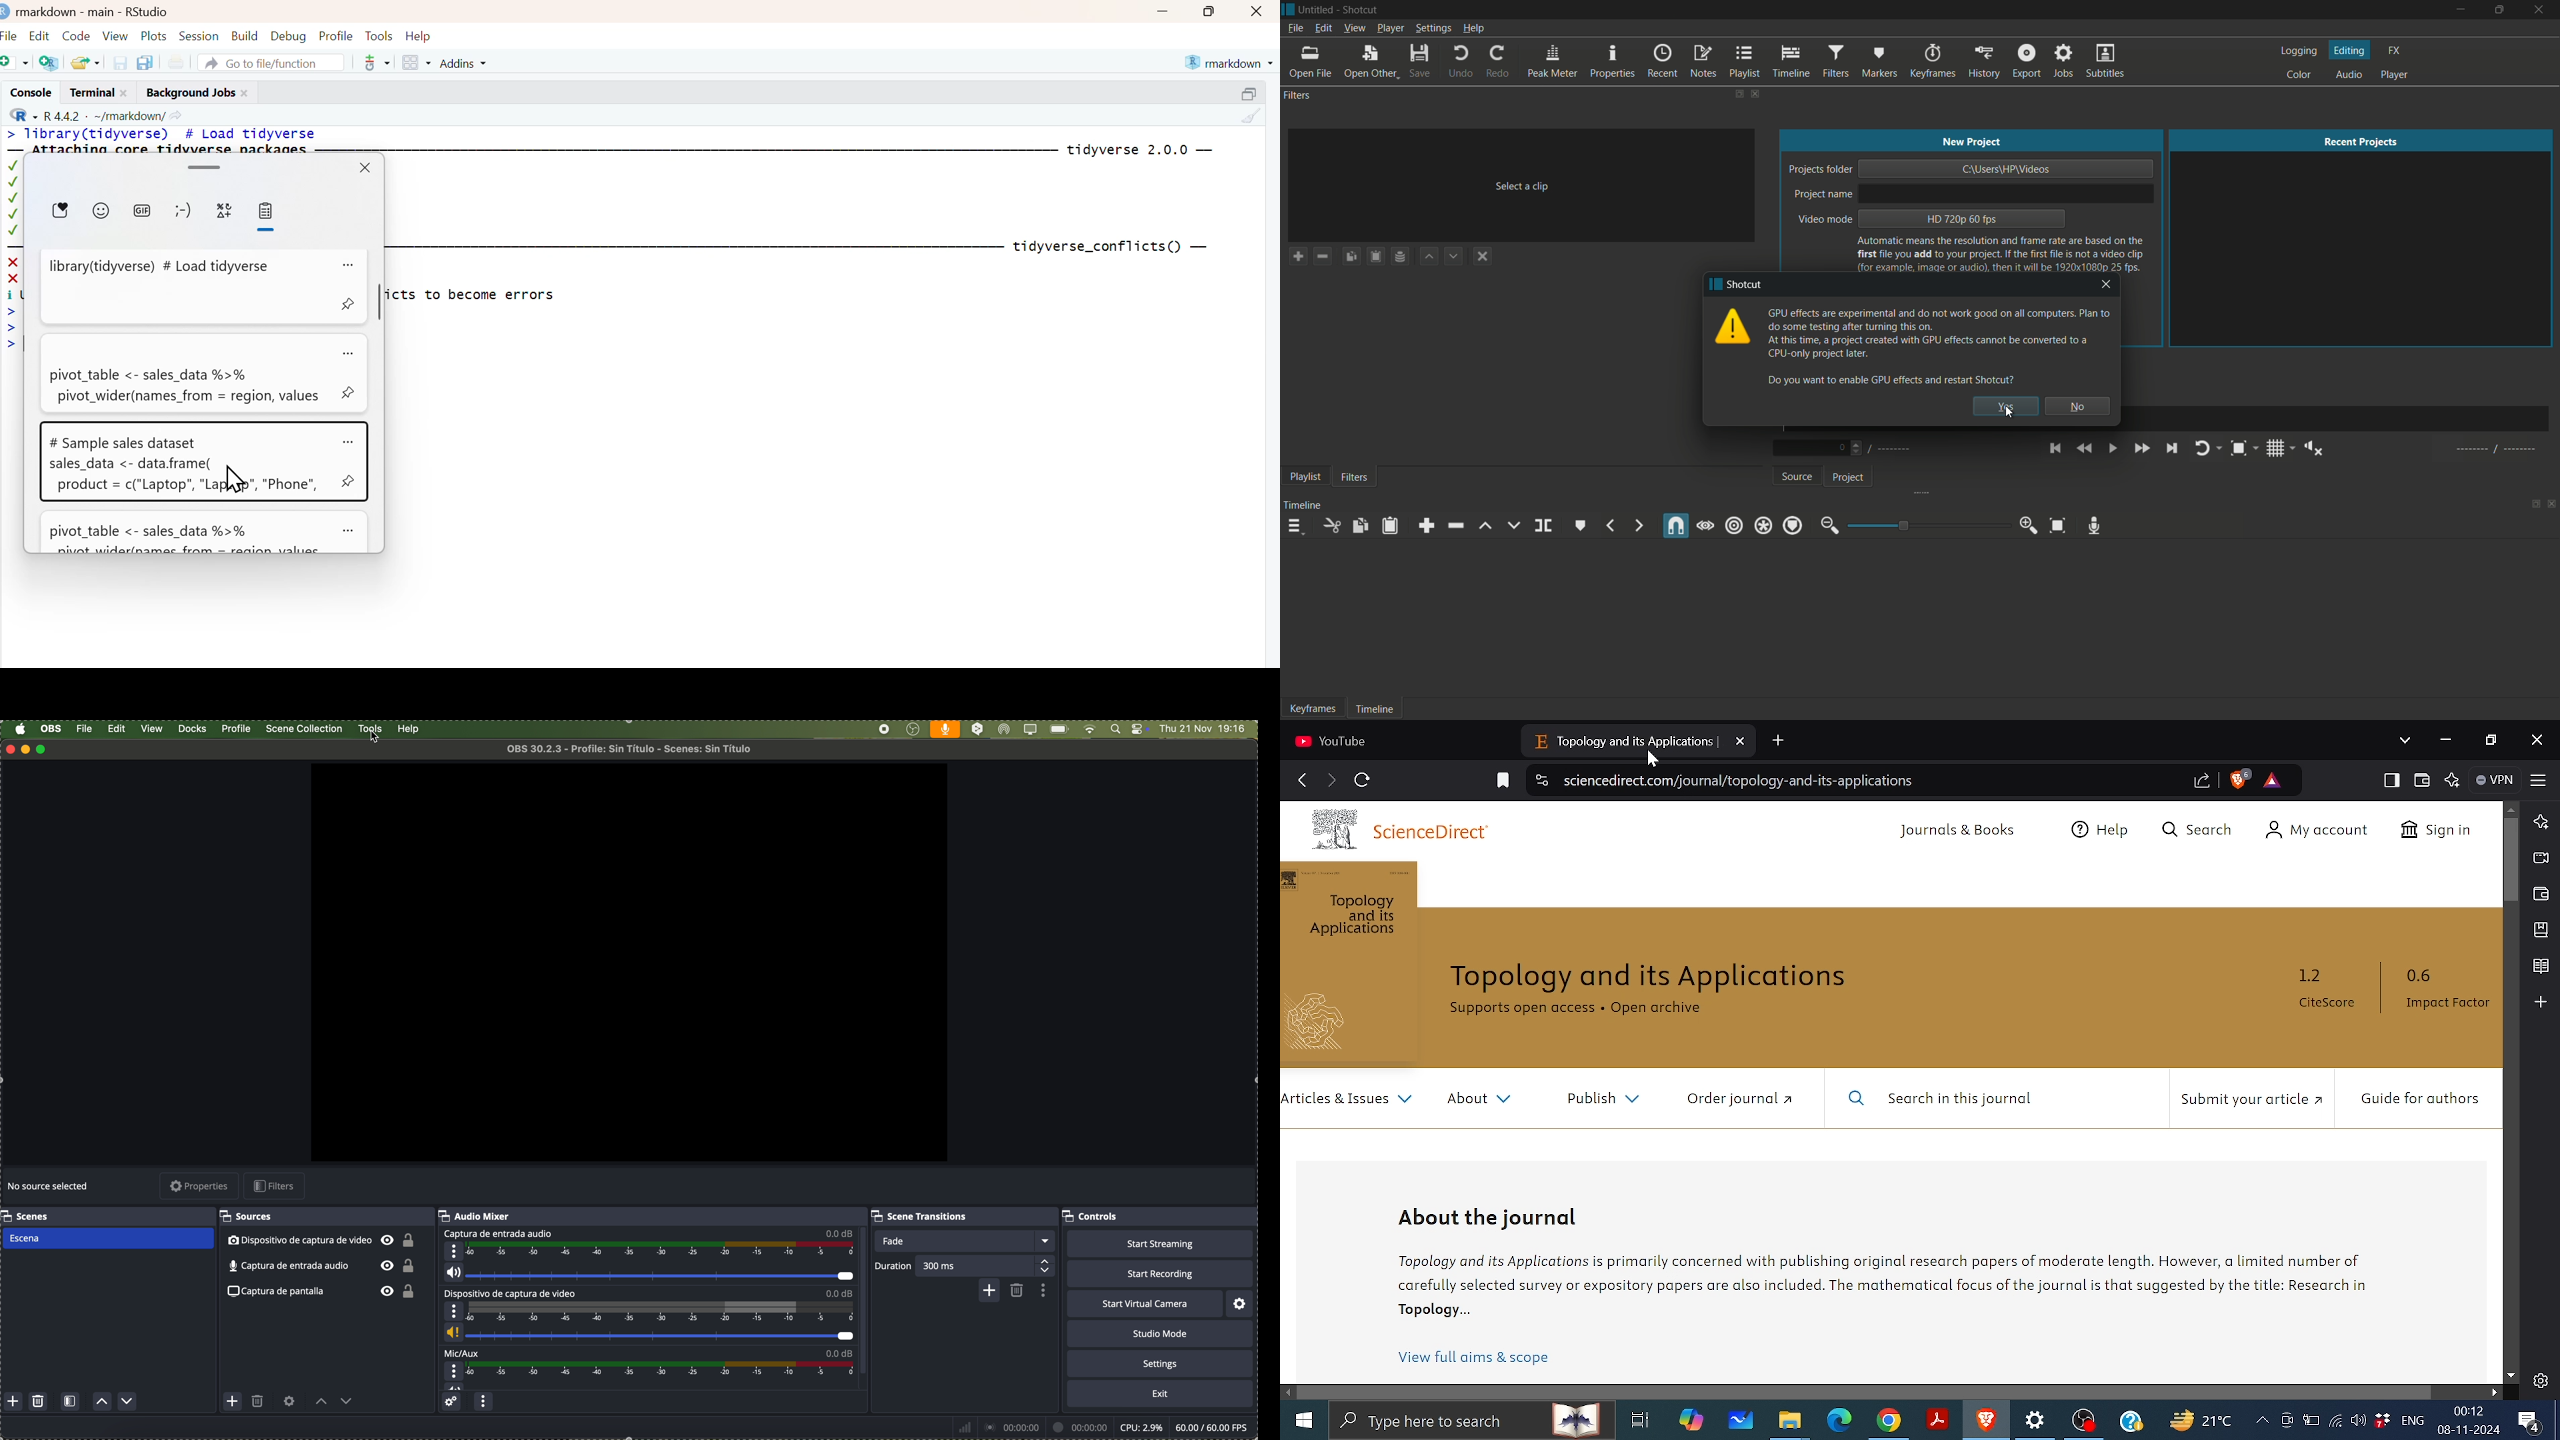 The height and width of the screenshot is (1456, 2576). I want to click on Git, so click(376, 64).